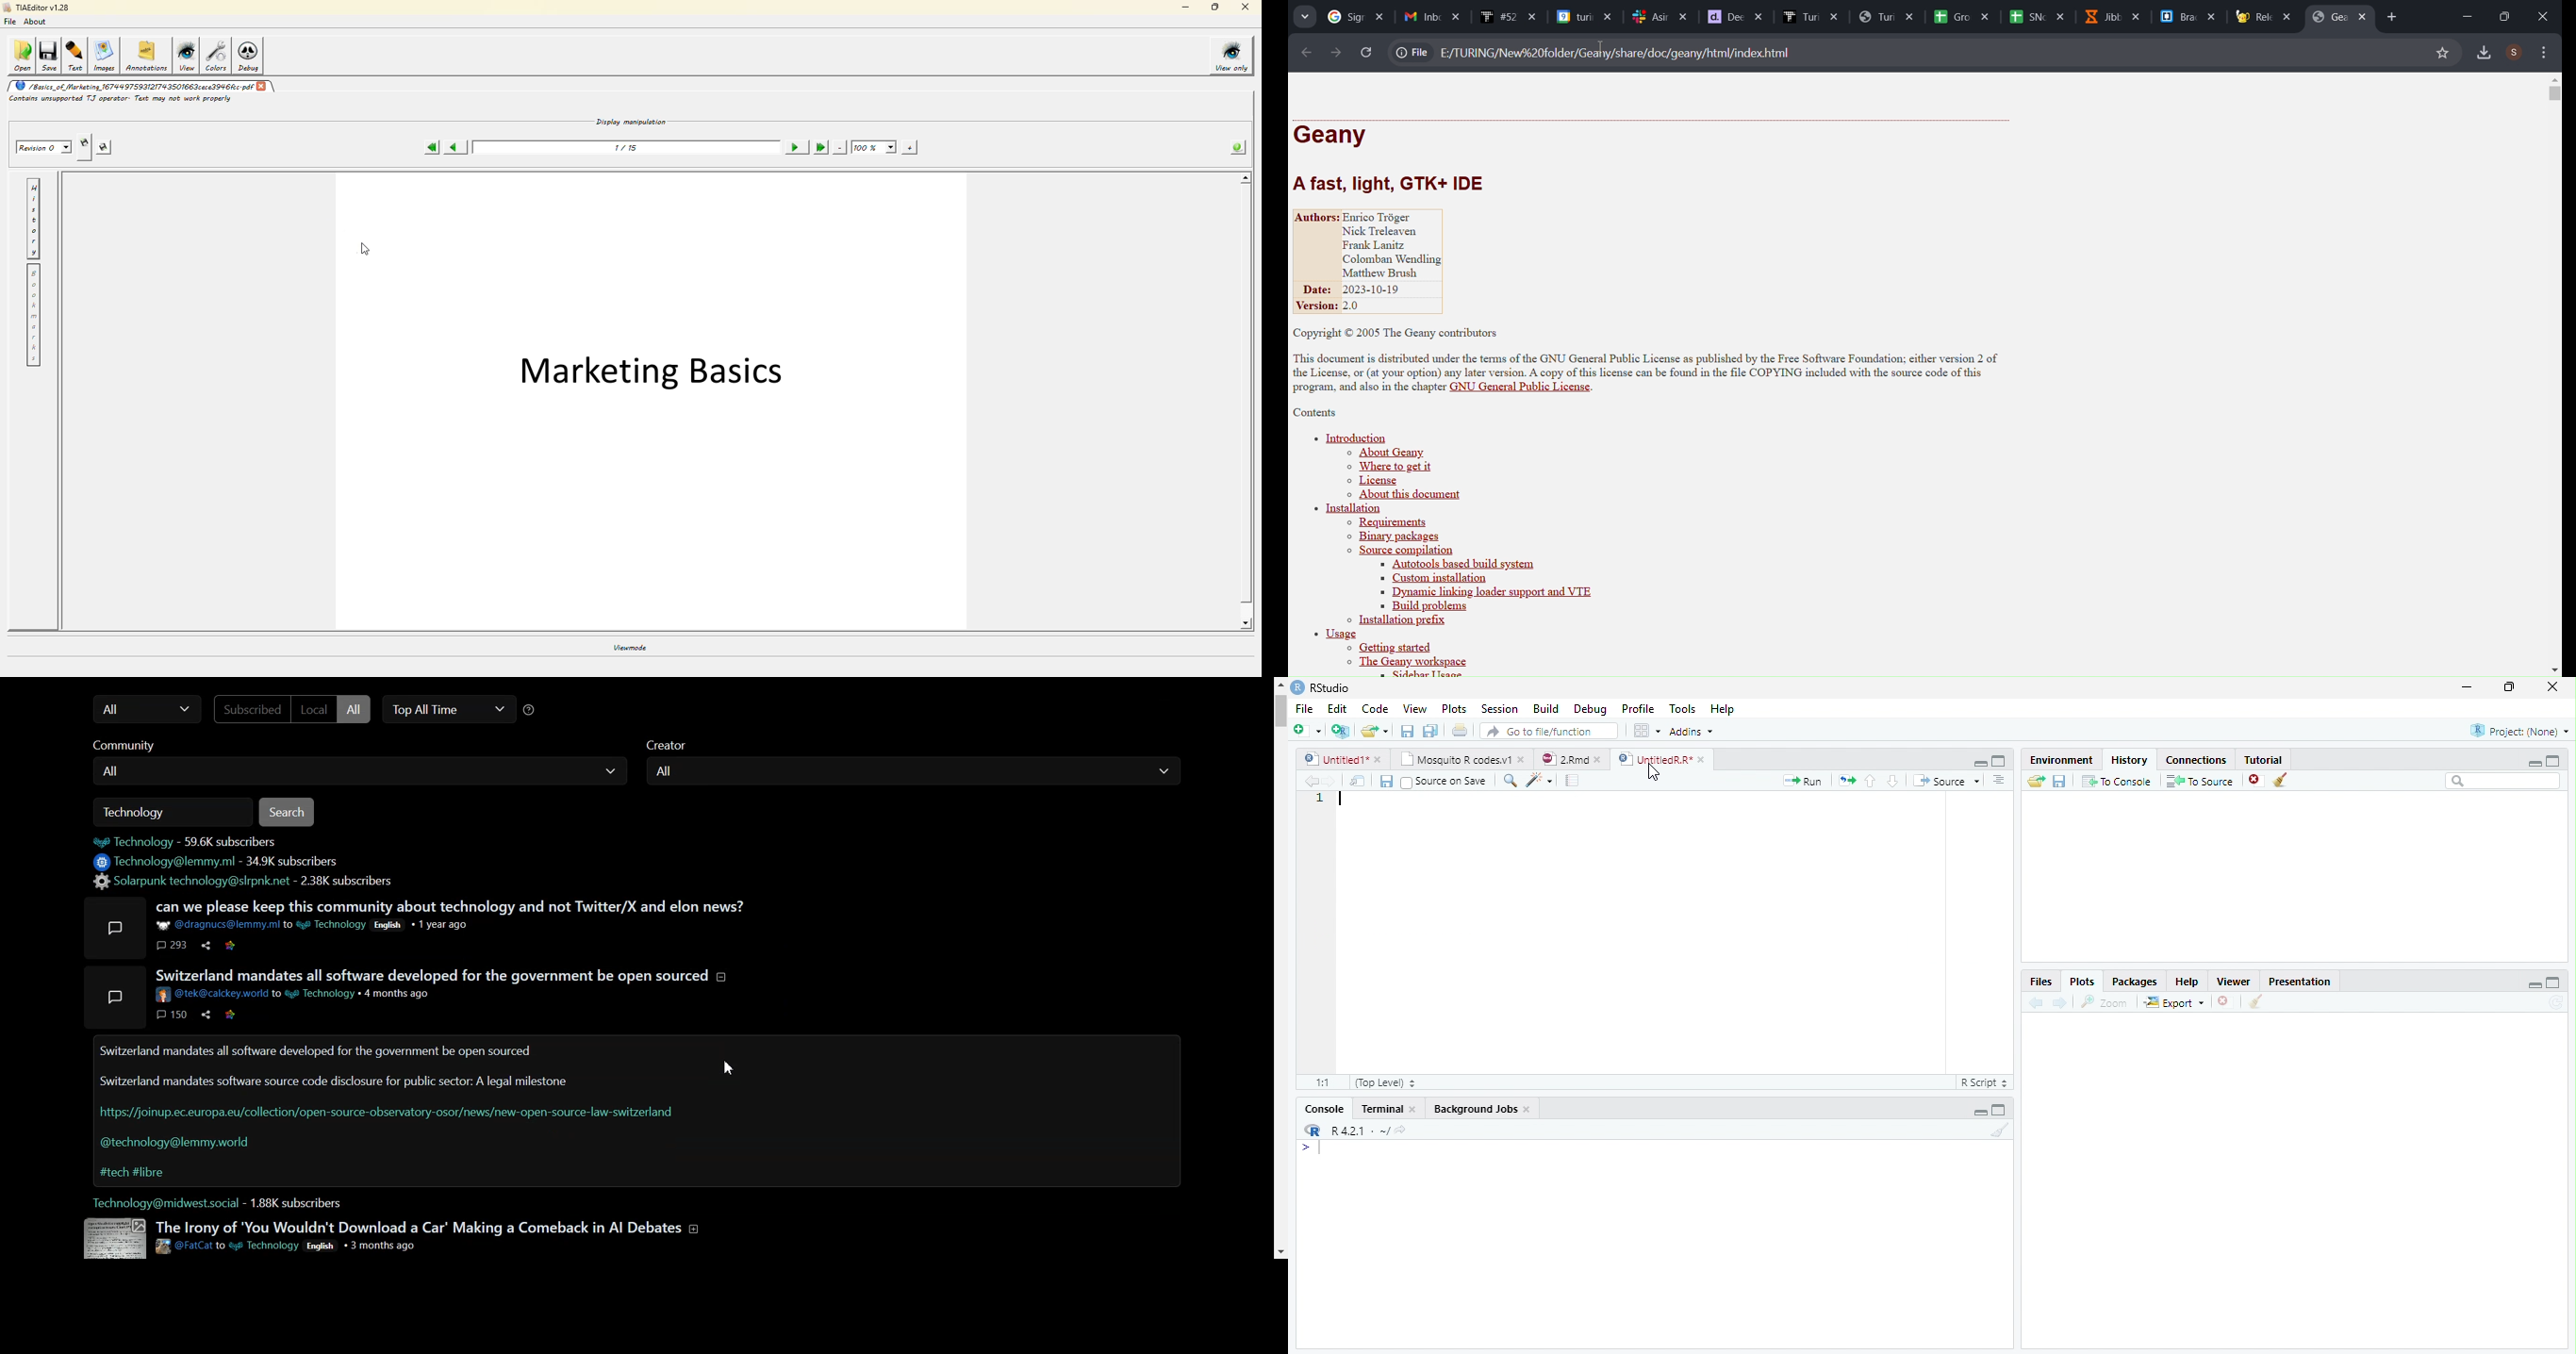 The image size is (2576, 1372). I want to click on New File, so click(1308, 731).